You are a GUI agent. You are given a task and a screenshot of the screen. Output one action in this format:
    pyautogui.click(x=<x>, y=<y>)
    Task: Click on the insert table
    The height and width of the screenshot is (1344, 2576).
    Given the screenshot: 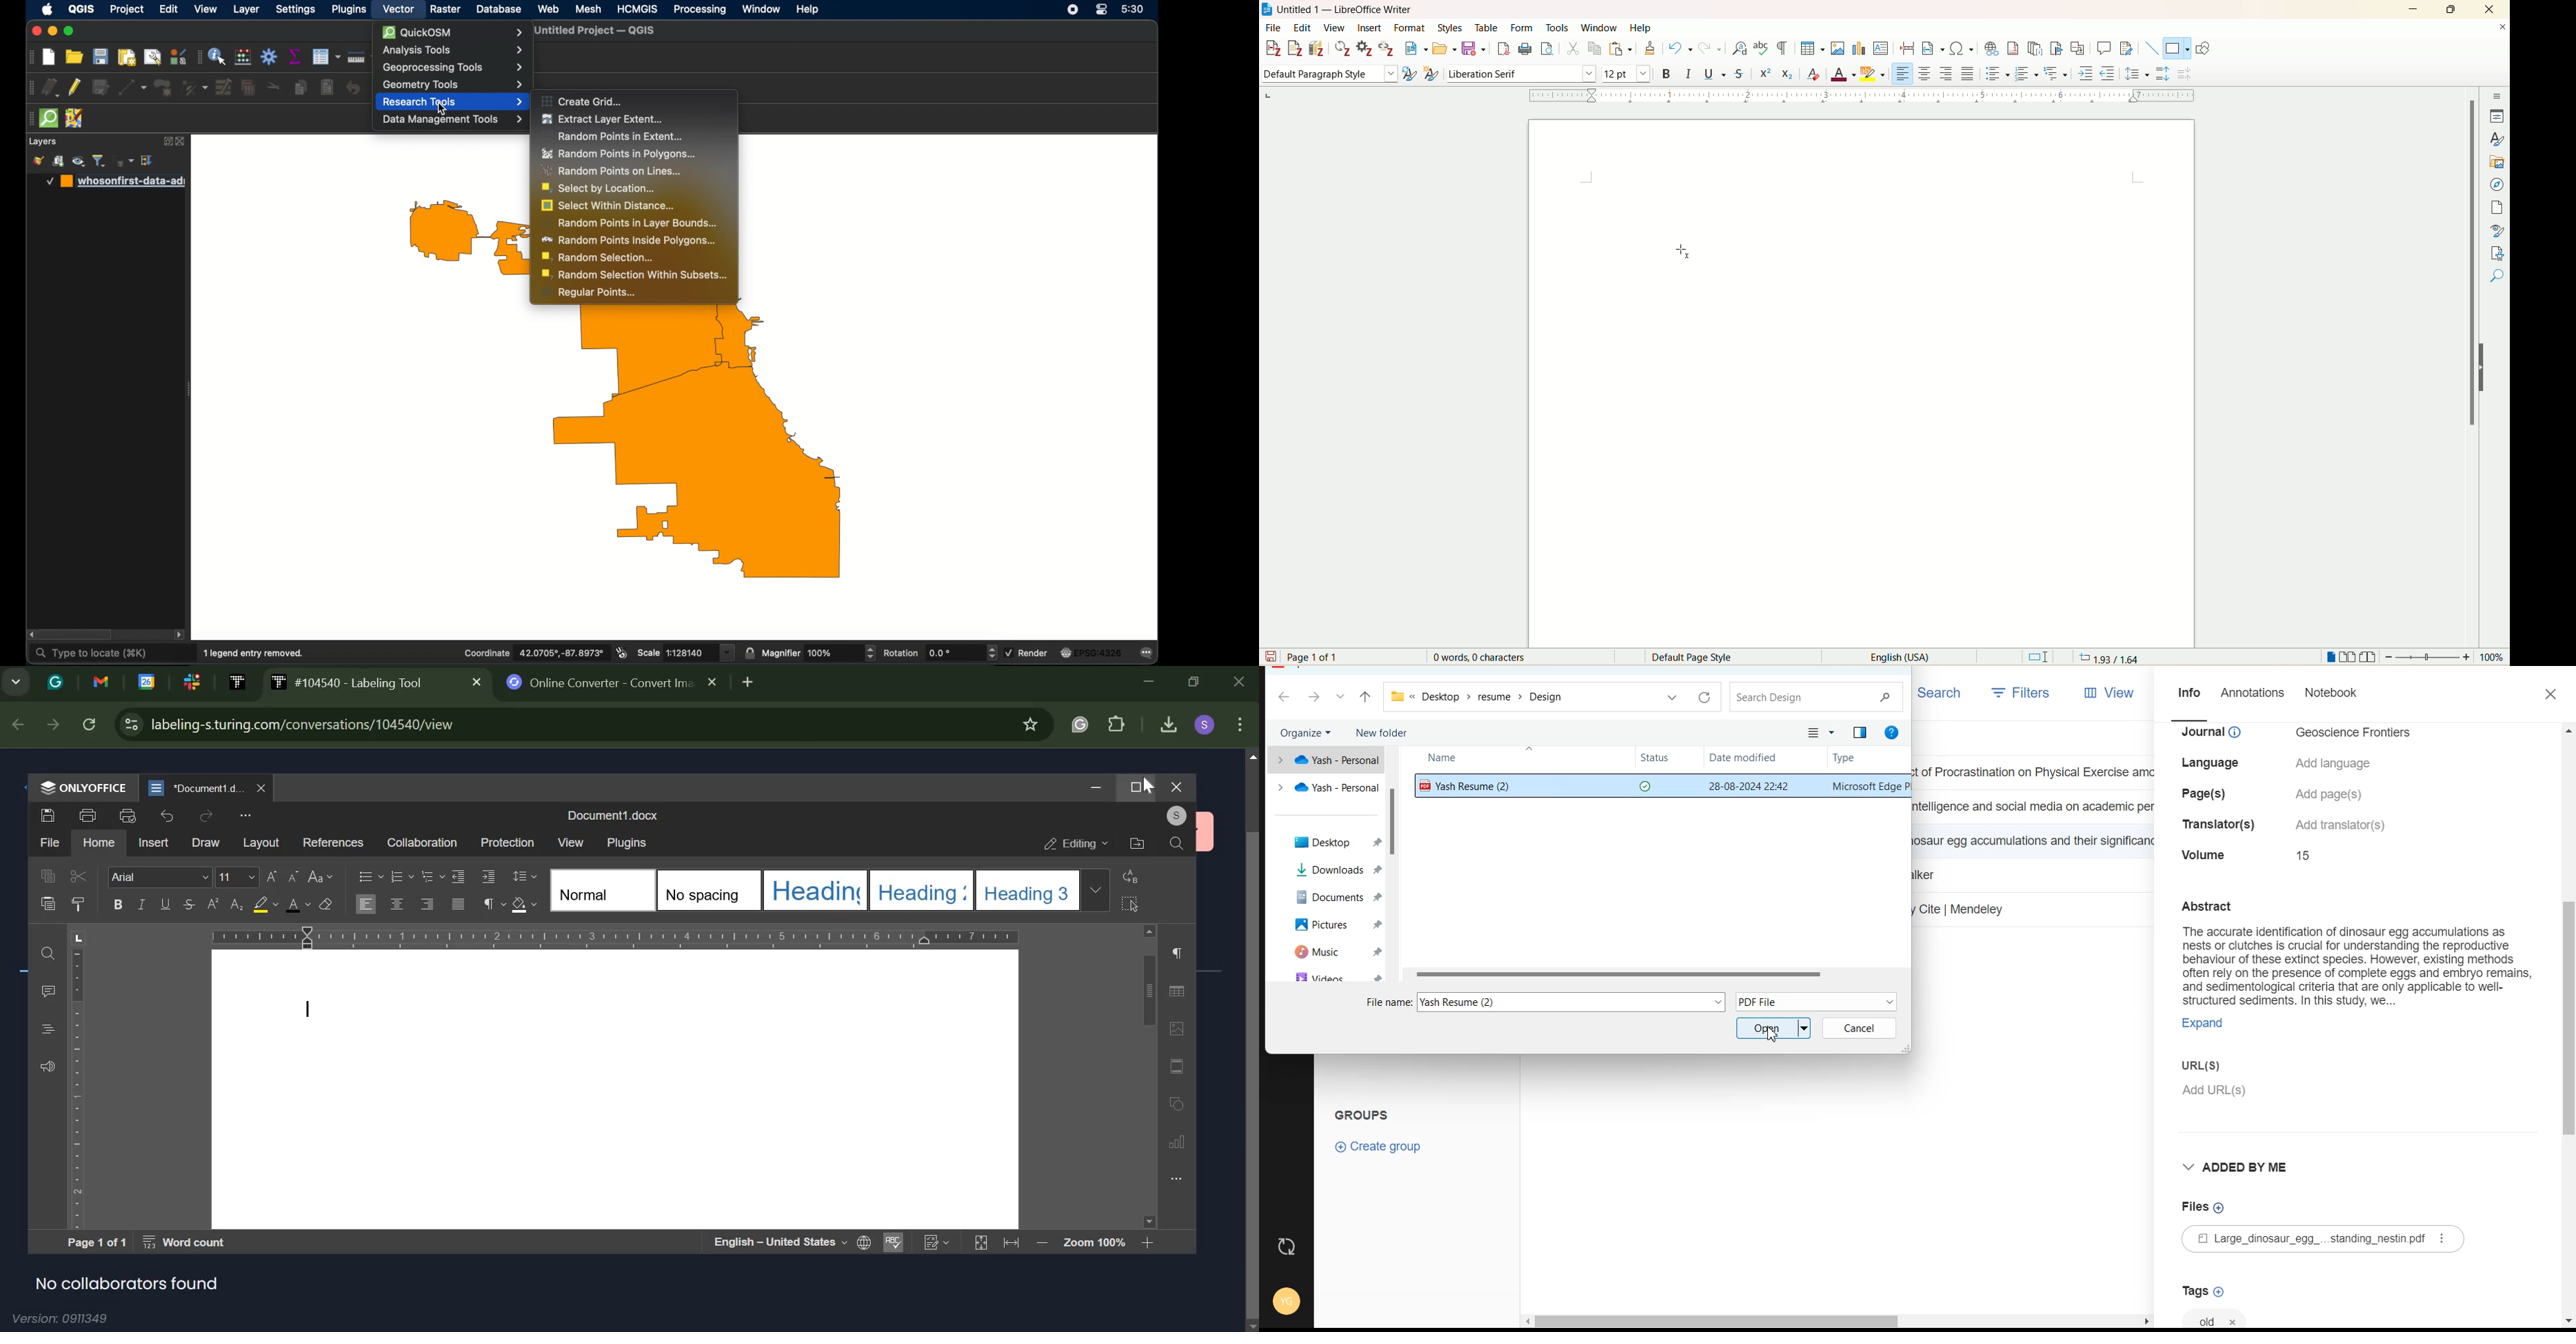 What is the action you would take?
    pyautogui.click(x=1813, y=48)
    